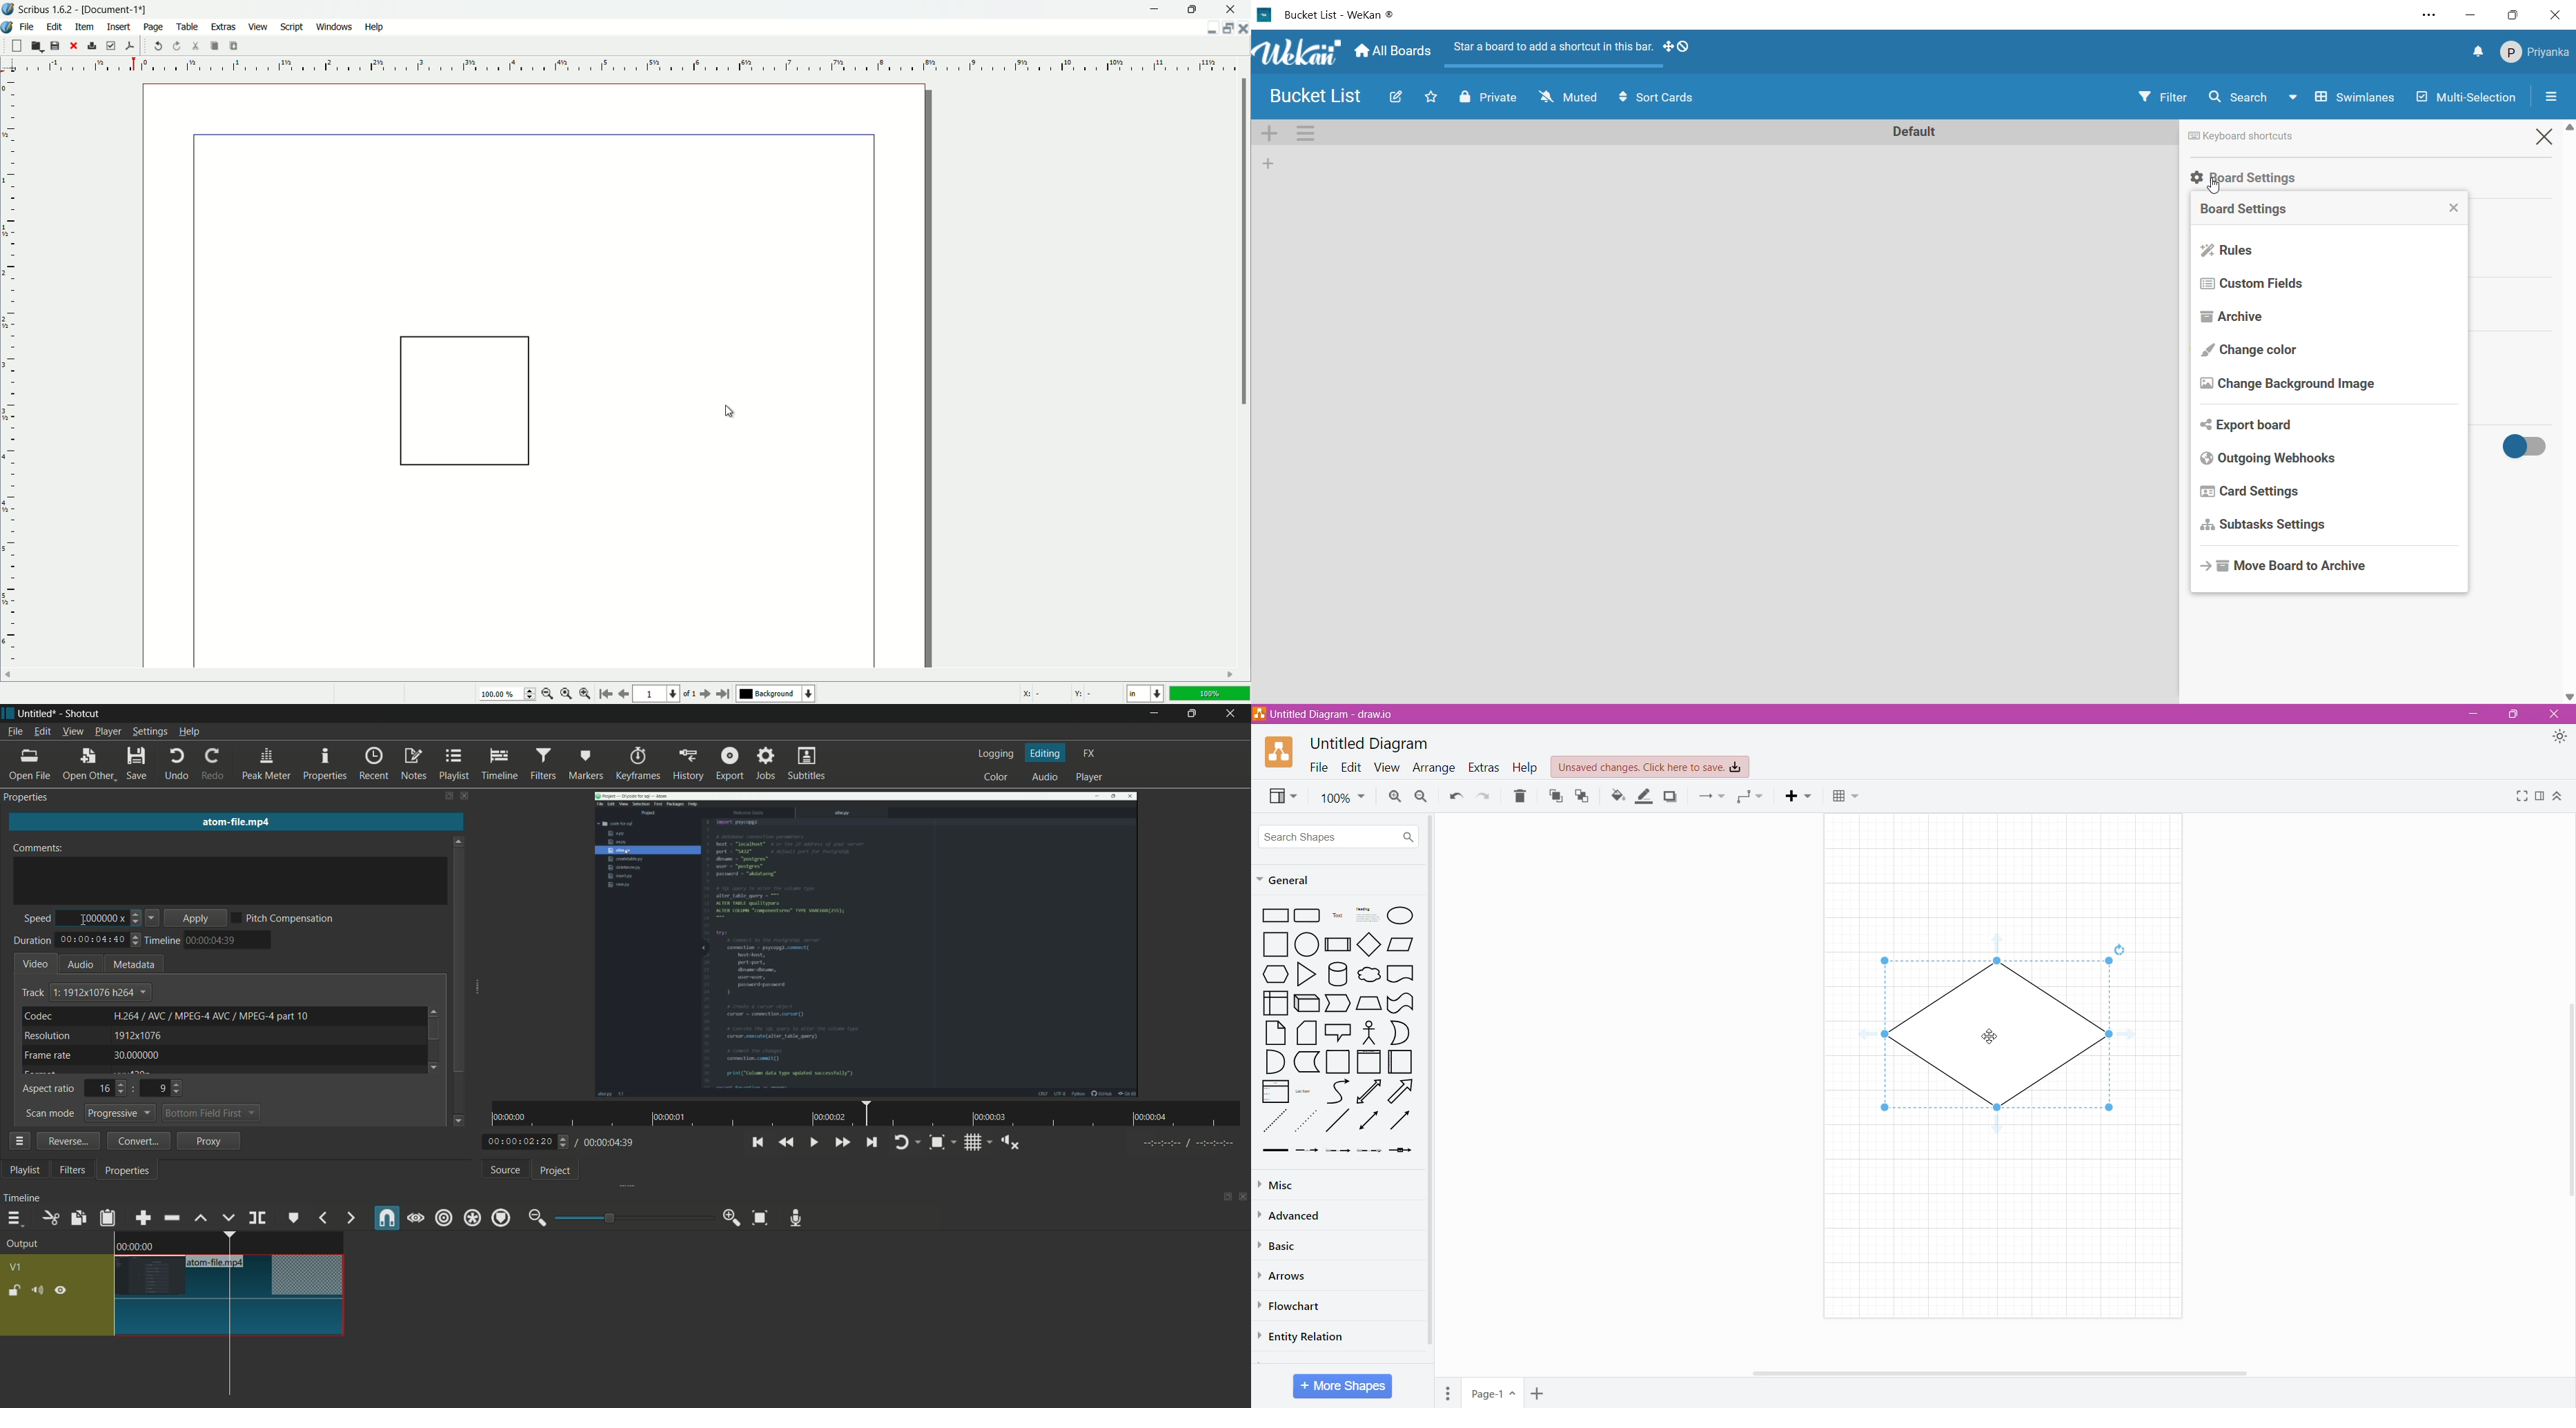  Describe the element at coordinates (502, 1218) in the screenshot. I see `ripple markers` at that location.